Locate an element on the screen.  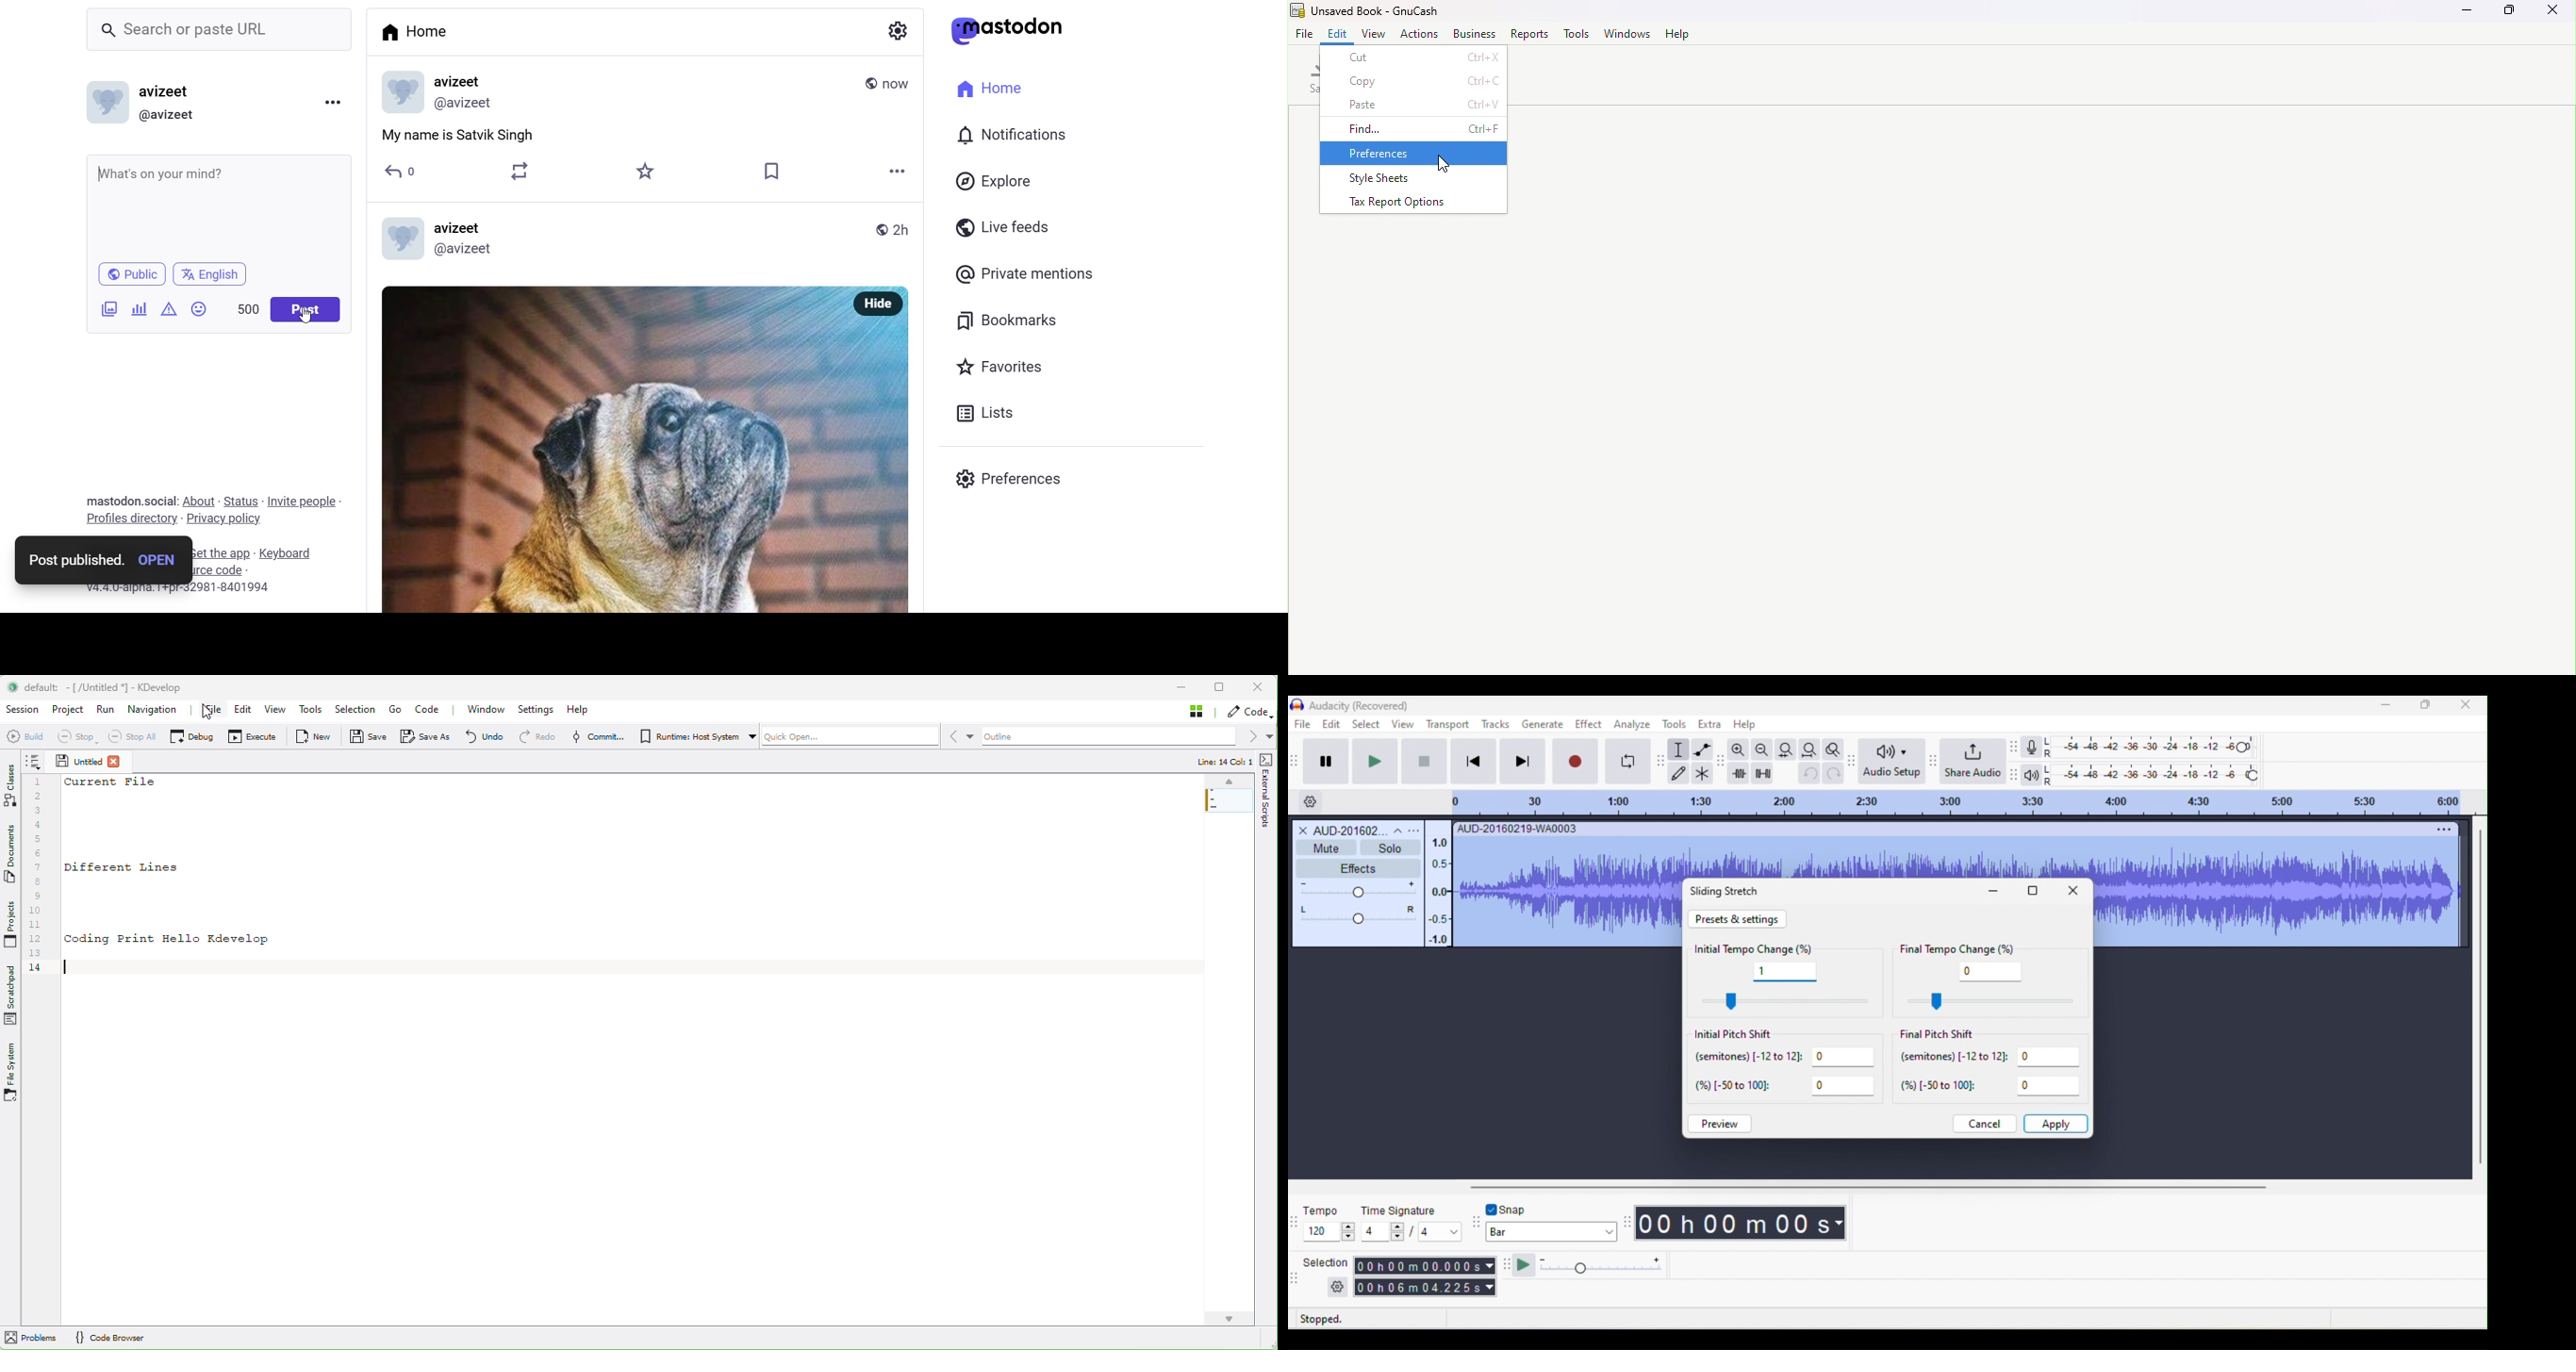
preview is located at coordinates (1722, 1125).